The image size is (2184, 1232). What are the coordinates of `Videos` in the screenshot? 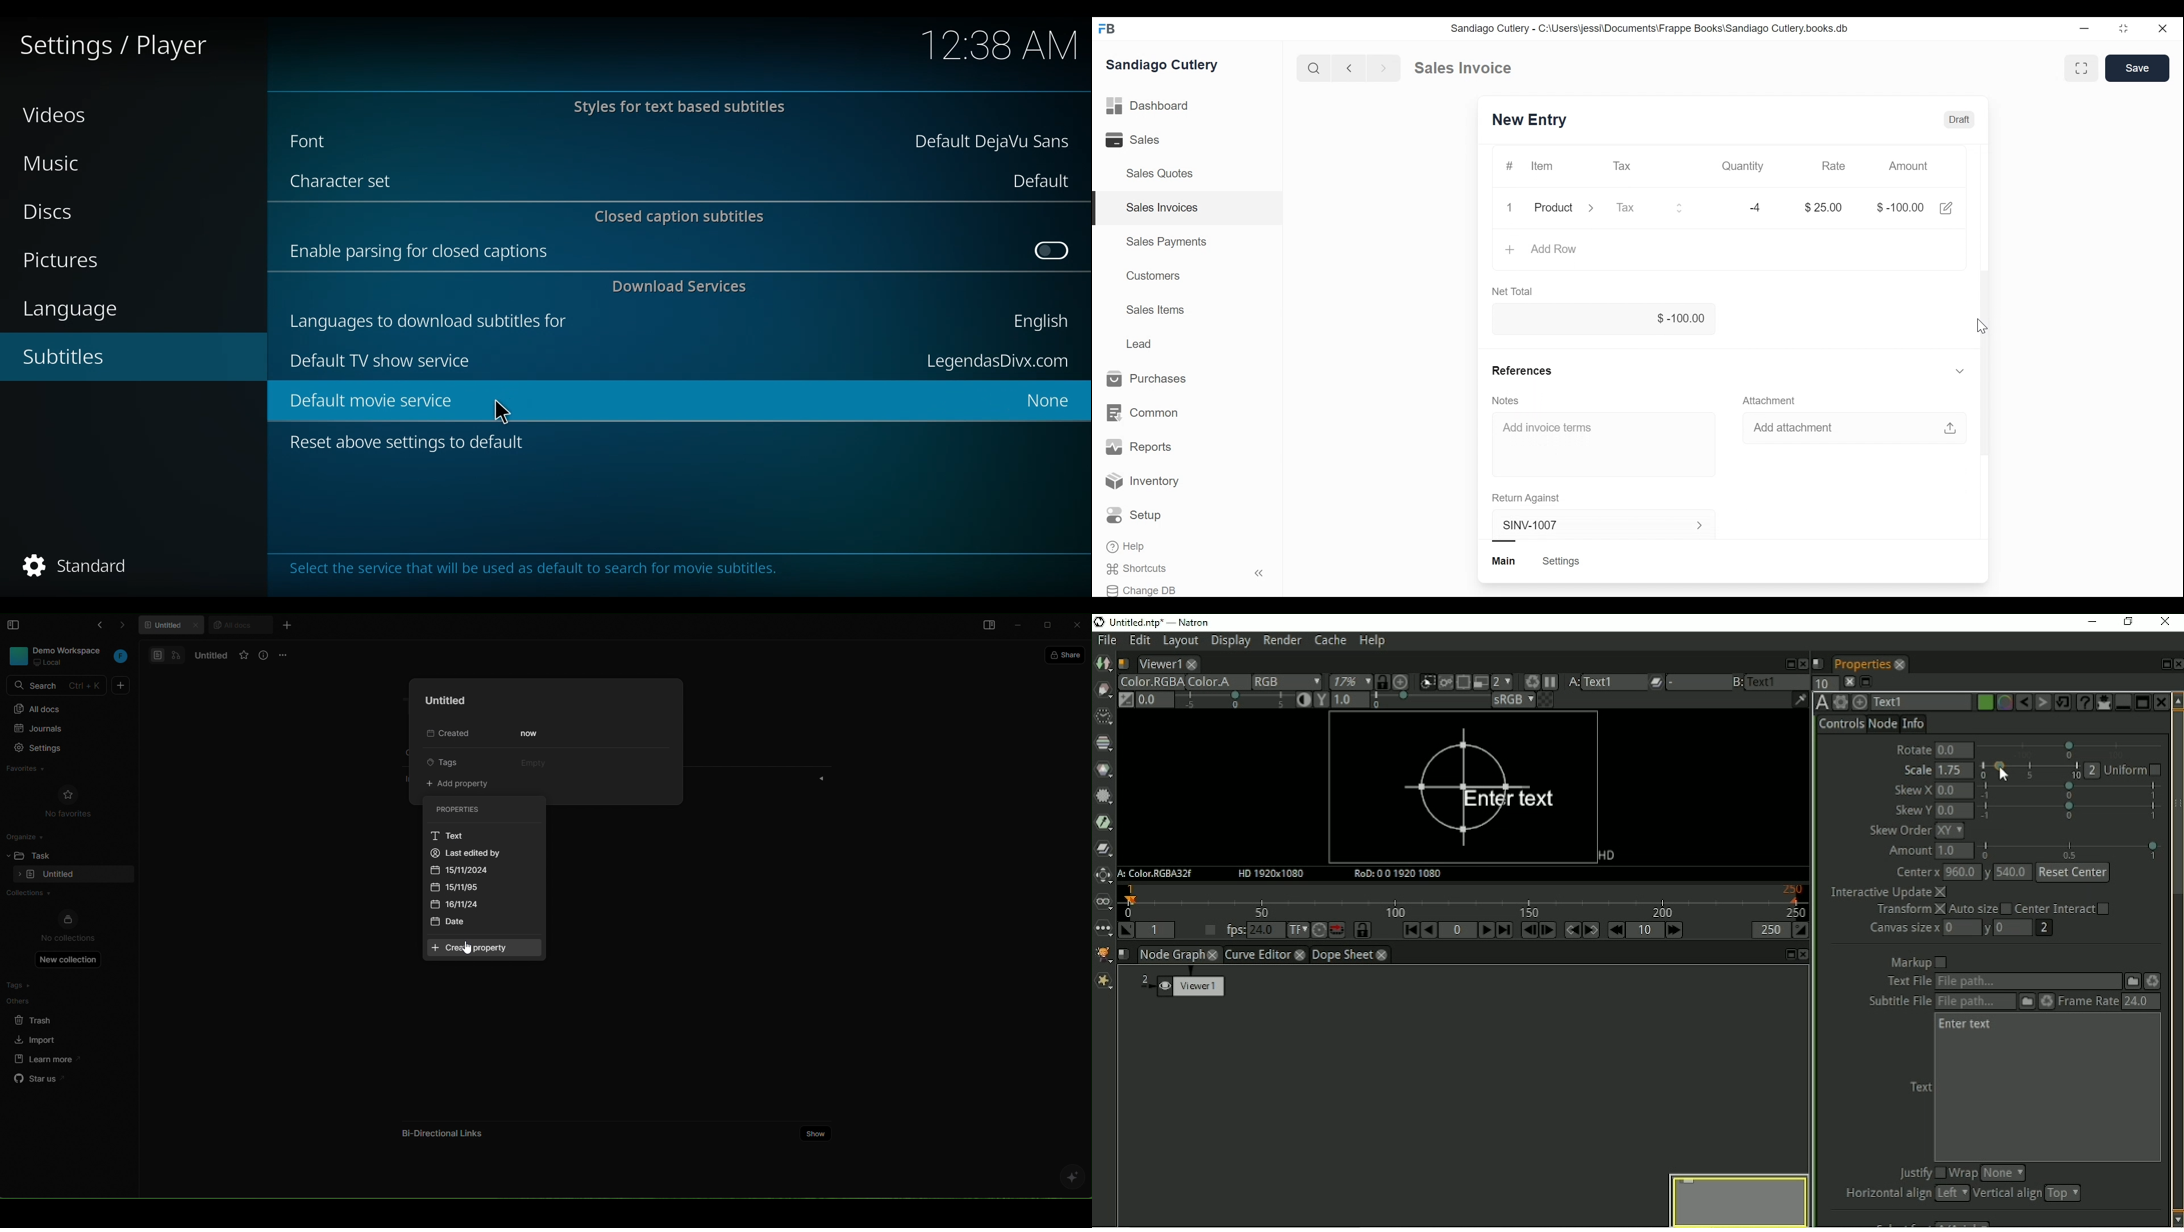 It's located at (56, 114).